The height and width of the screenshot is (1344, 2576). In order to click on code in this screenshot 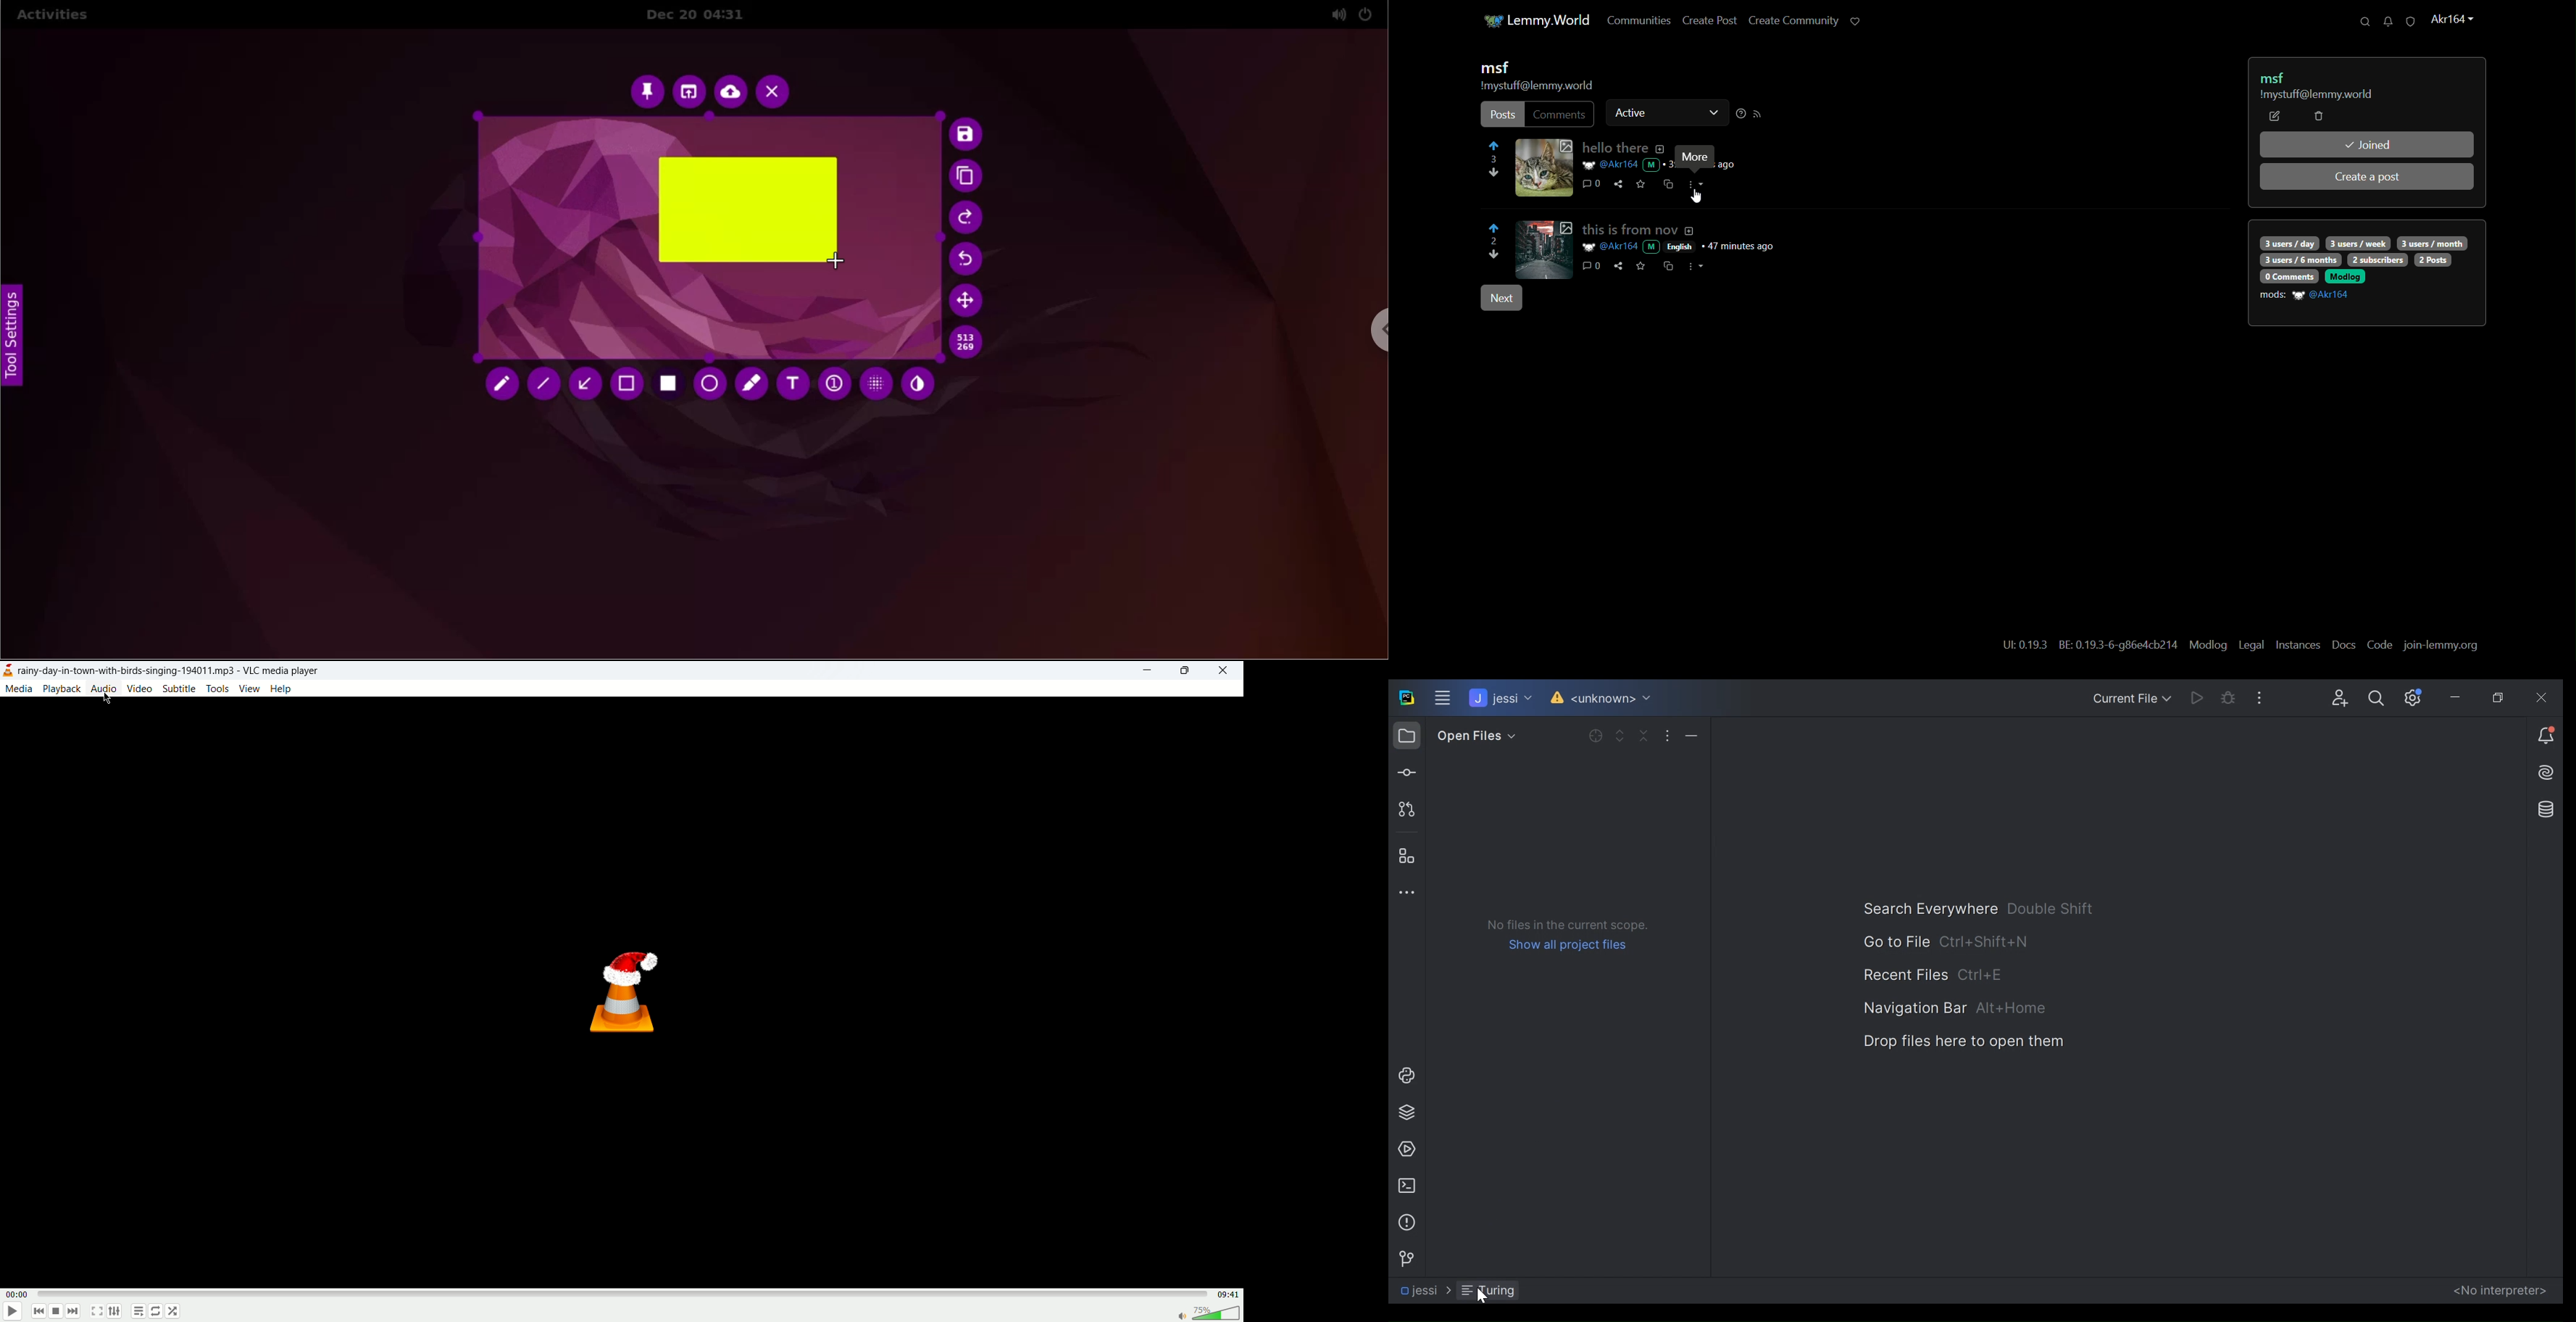, I will do `click(2380, 645)`.